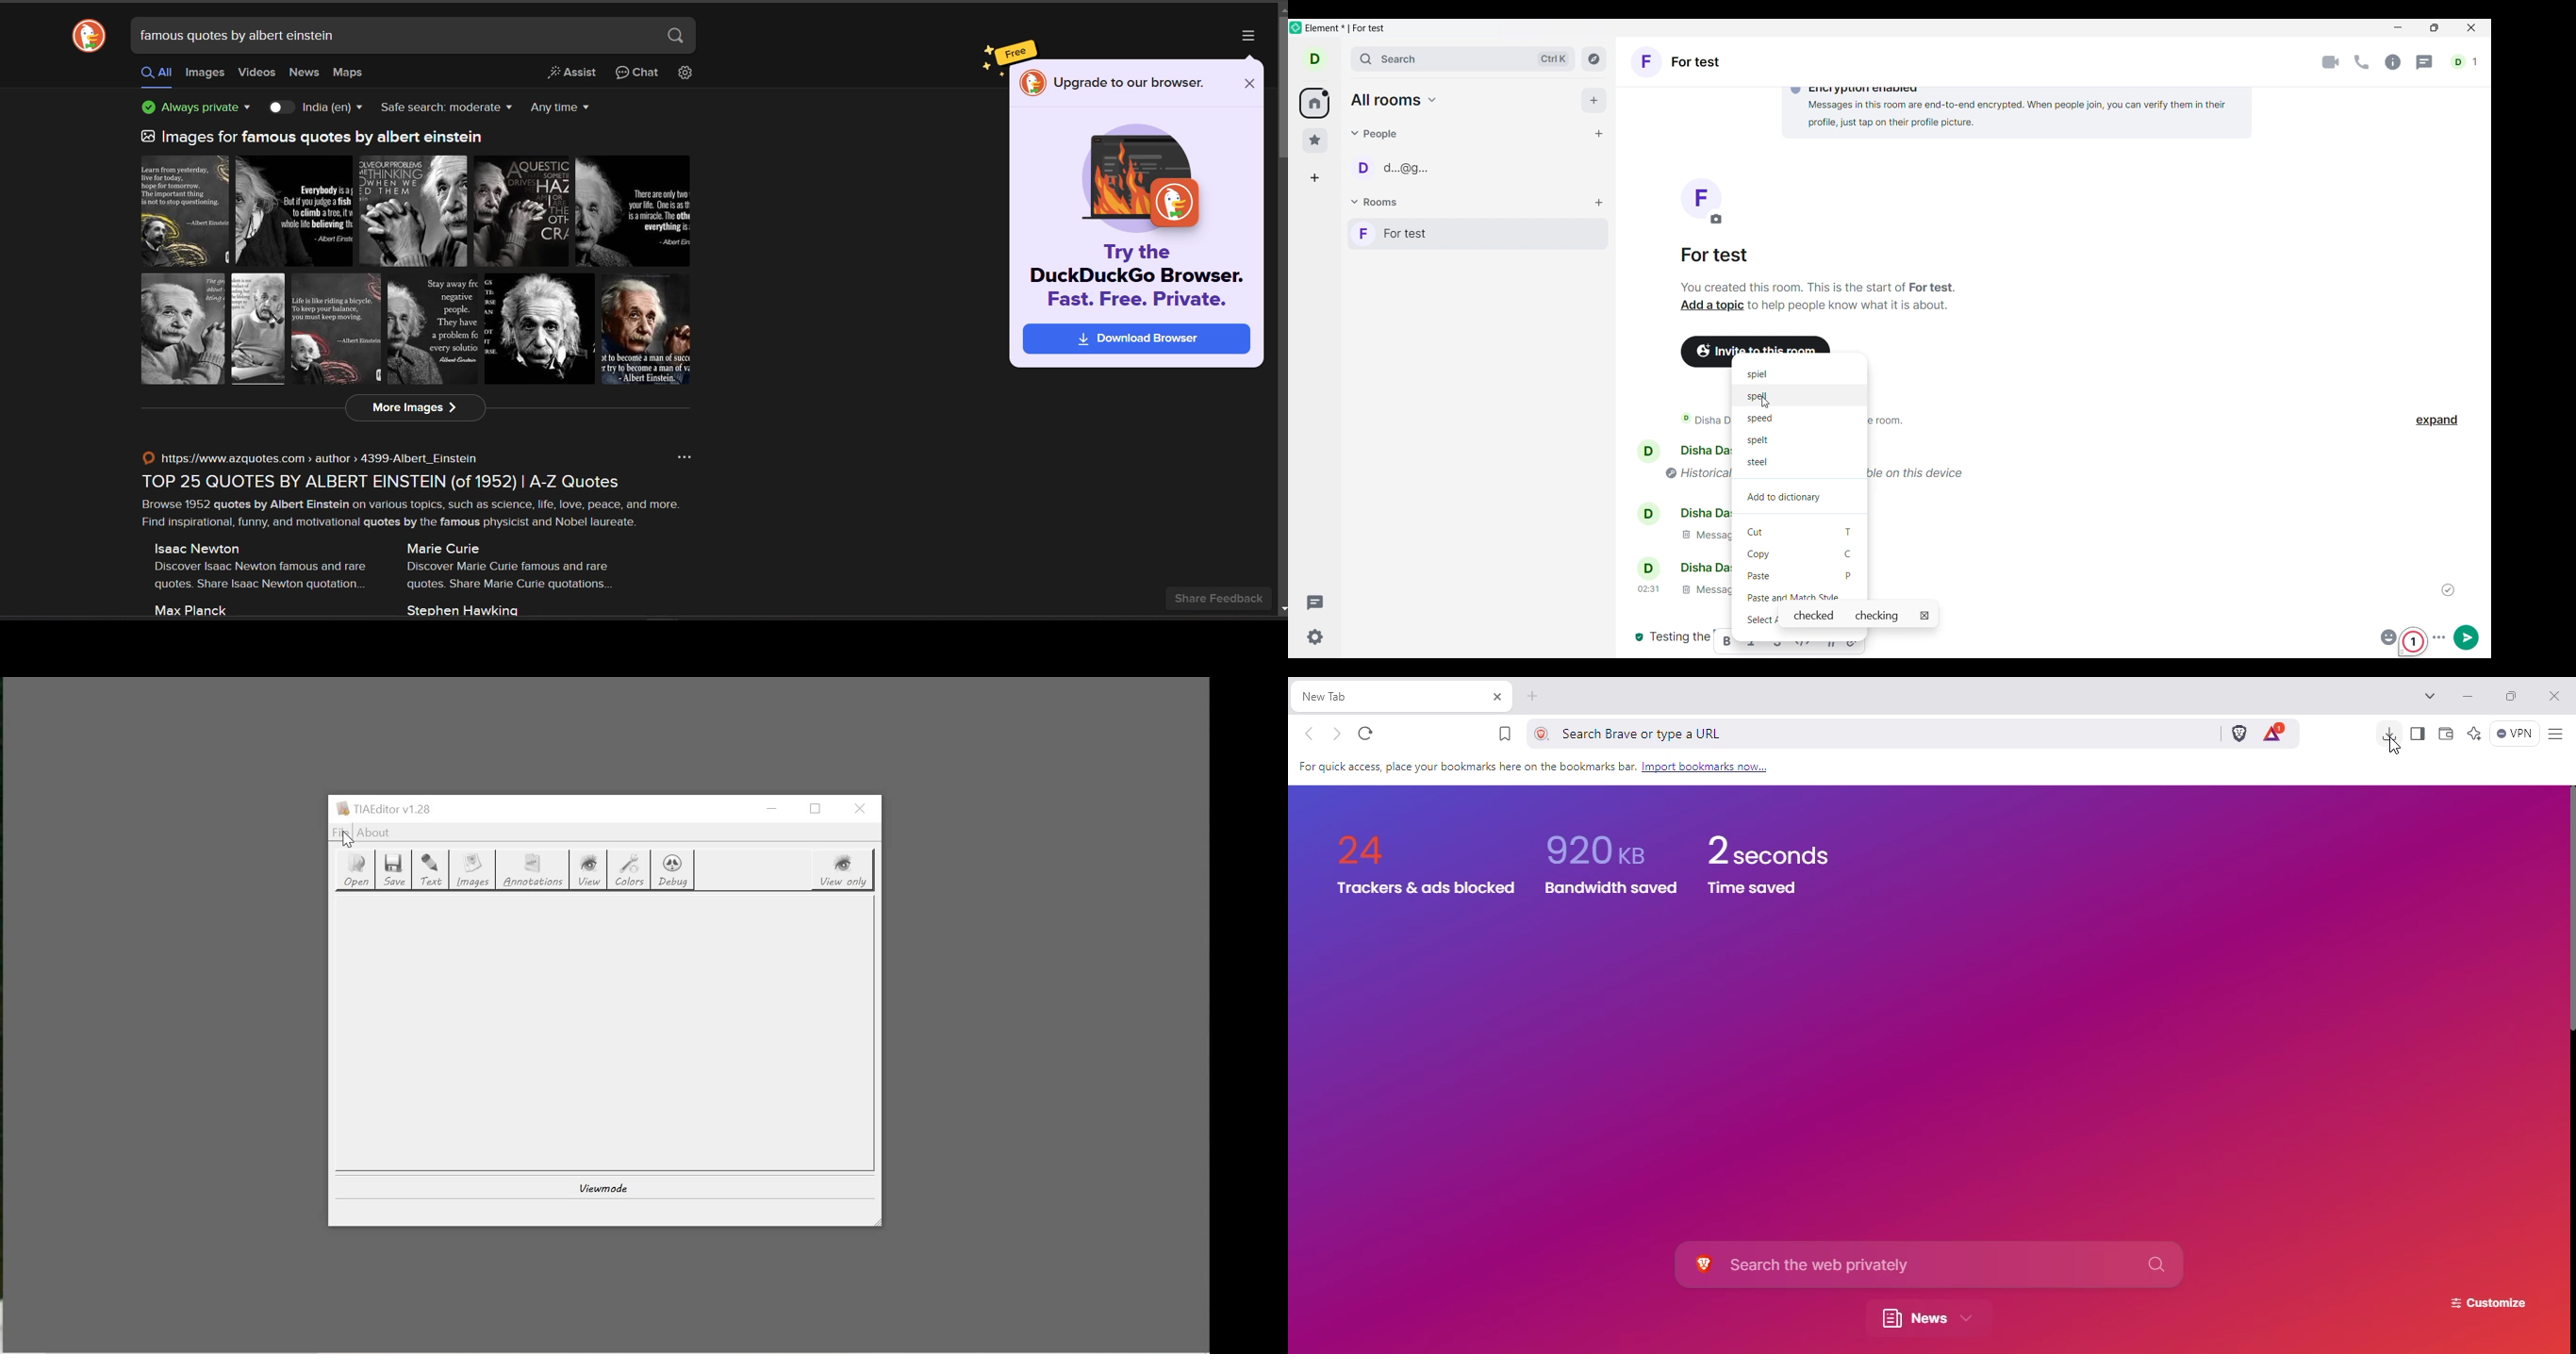  I want to click on logo, so click(1032, 83).